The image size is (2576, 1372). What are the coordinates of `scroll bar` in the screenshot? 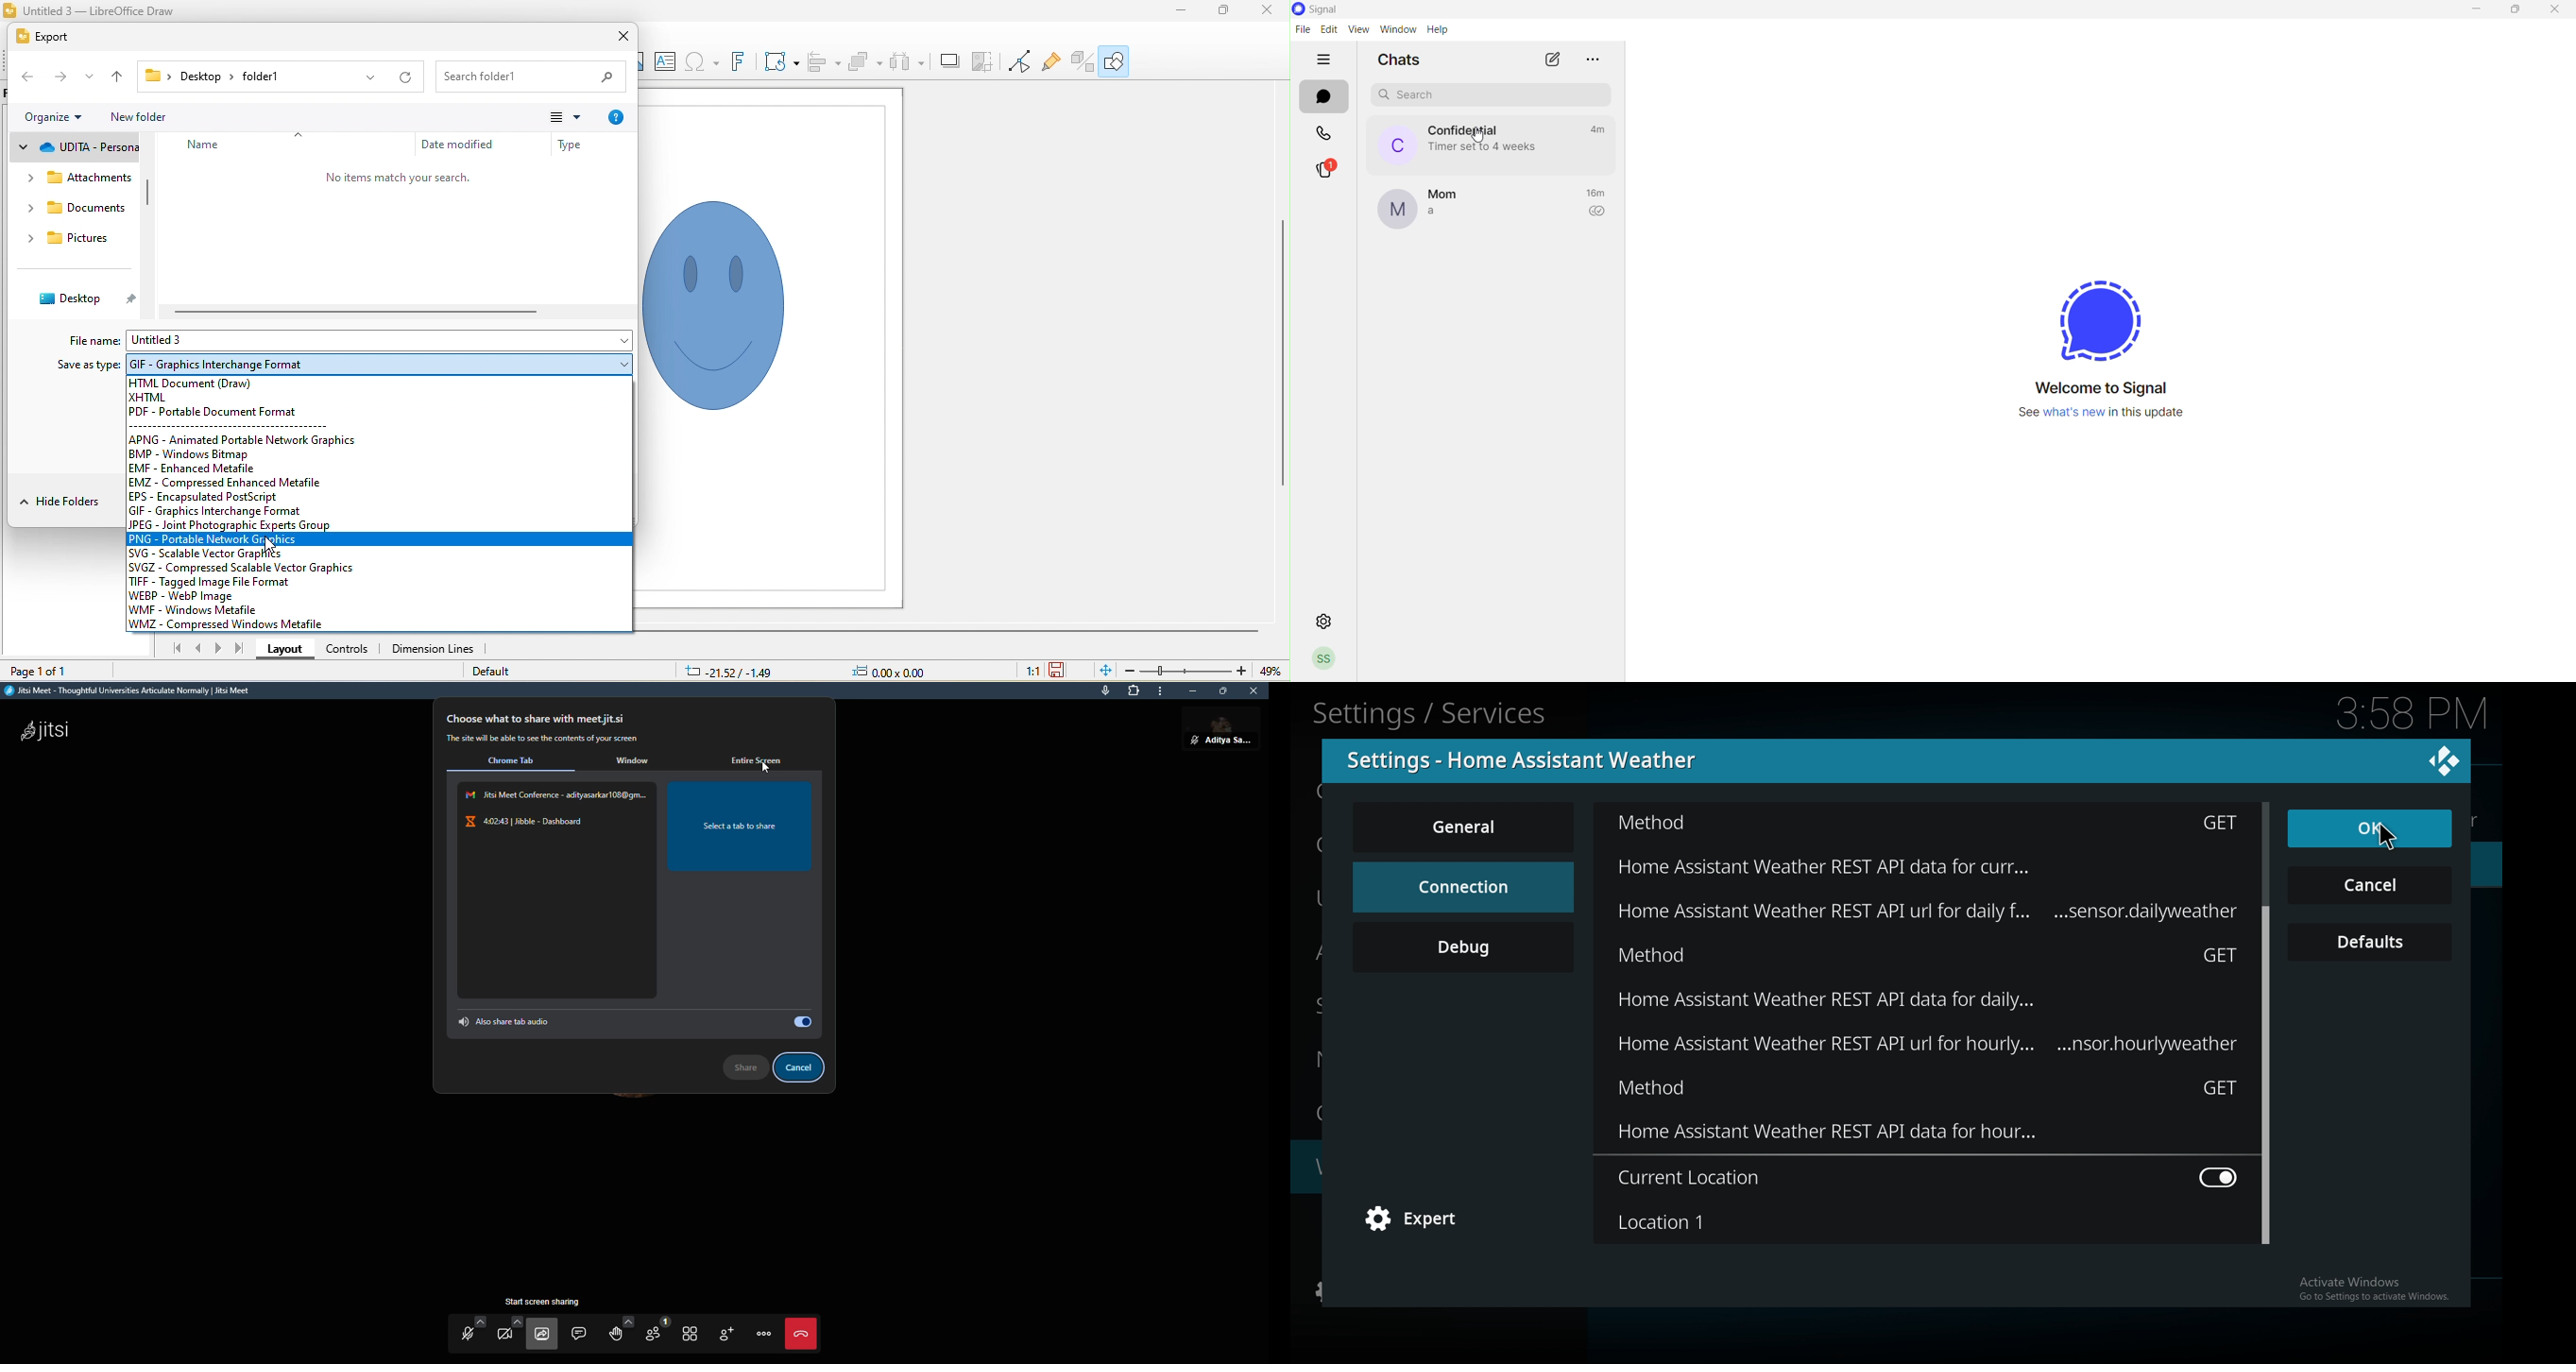 It's located at (2268, 1022).